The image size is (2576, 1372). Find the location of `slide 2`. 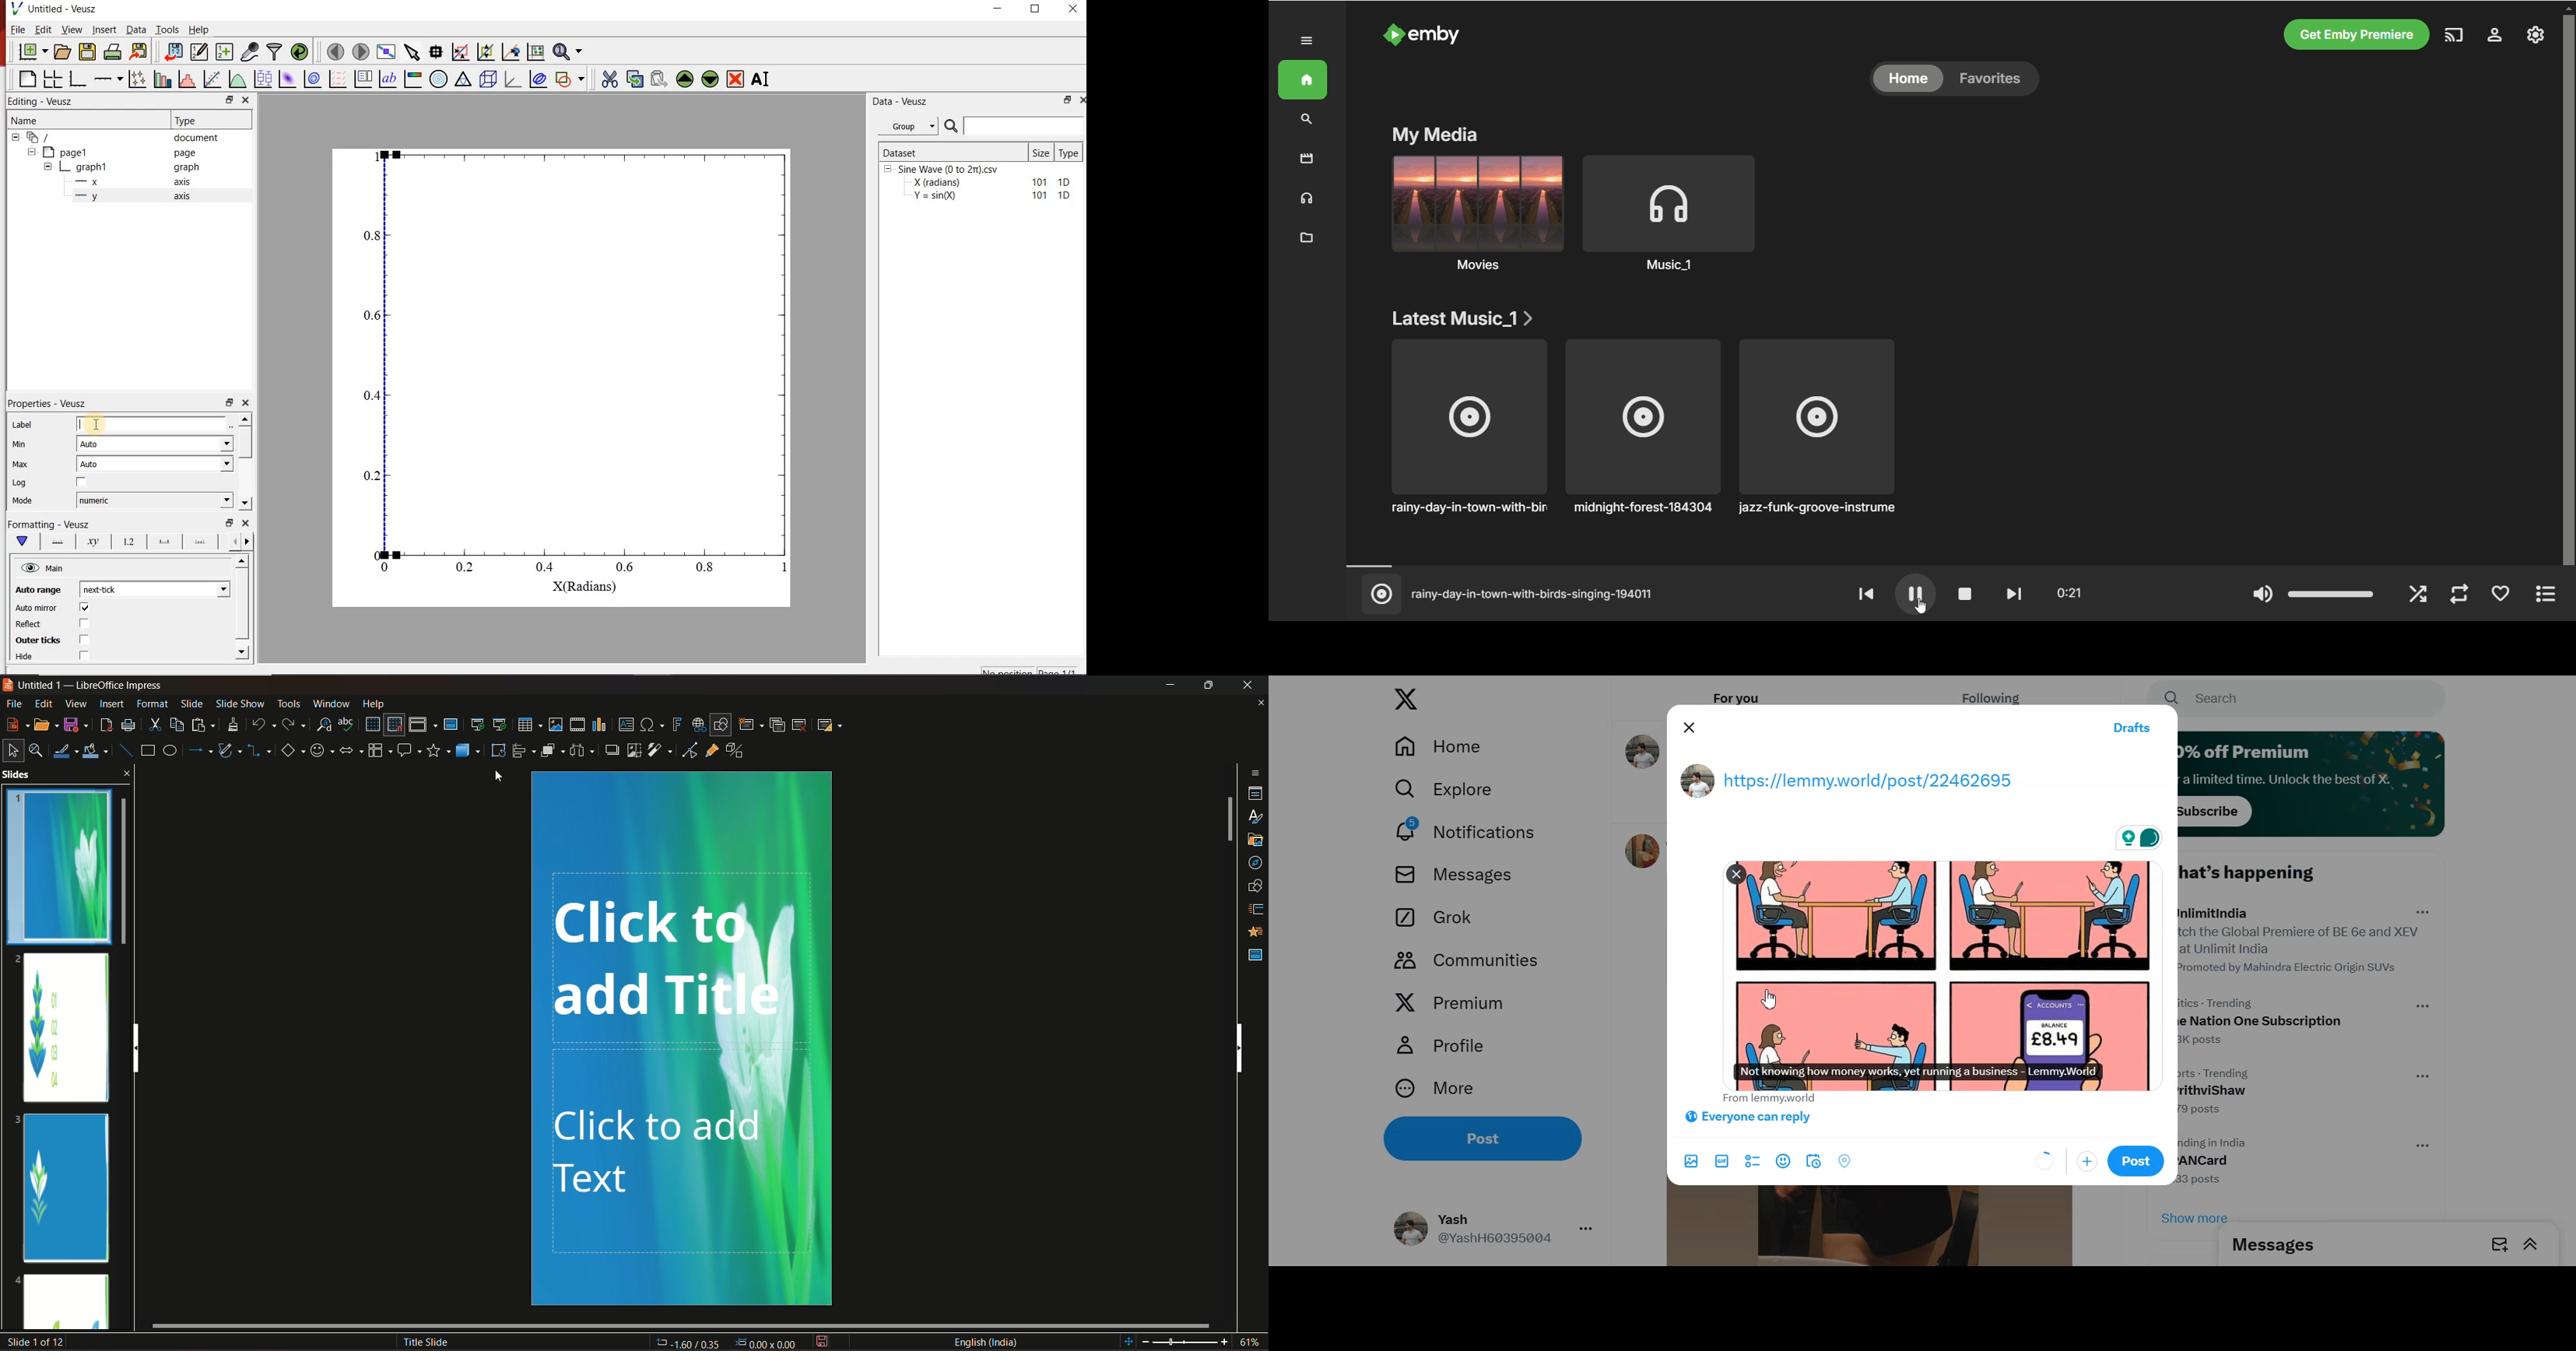

slide 2 is located at coordinates (59, 1028).